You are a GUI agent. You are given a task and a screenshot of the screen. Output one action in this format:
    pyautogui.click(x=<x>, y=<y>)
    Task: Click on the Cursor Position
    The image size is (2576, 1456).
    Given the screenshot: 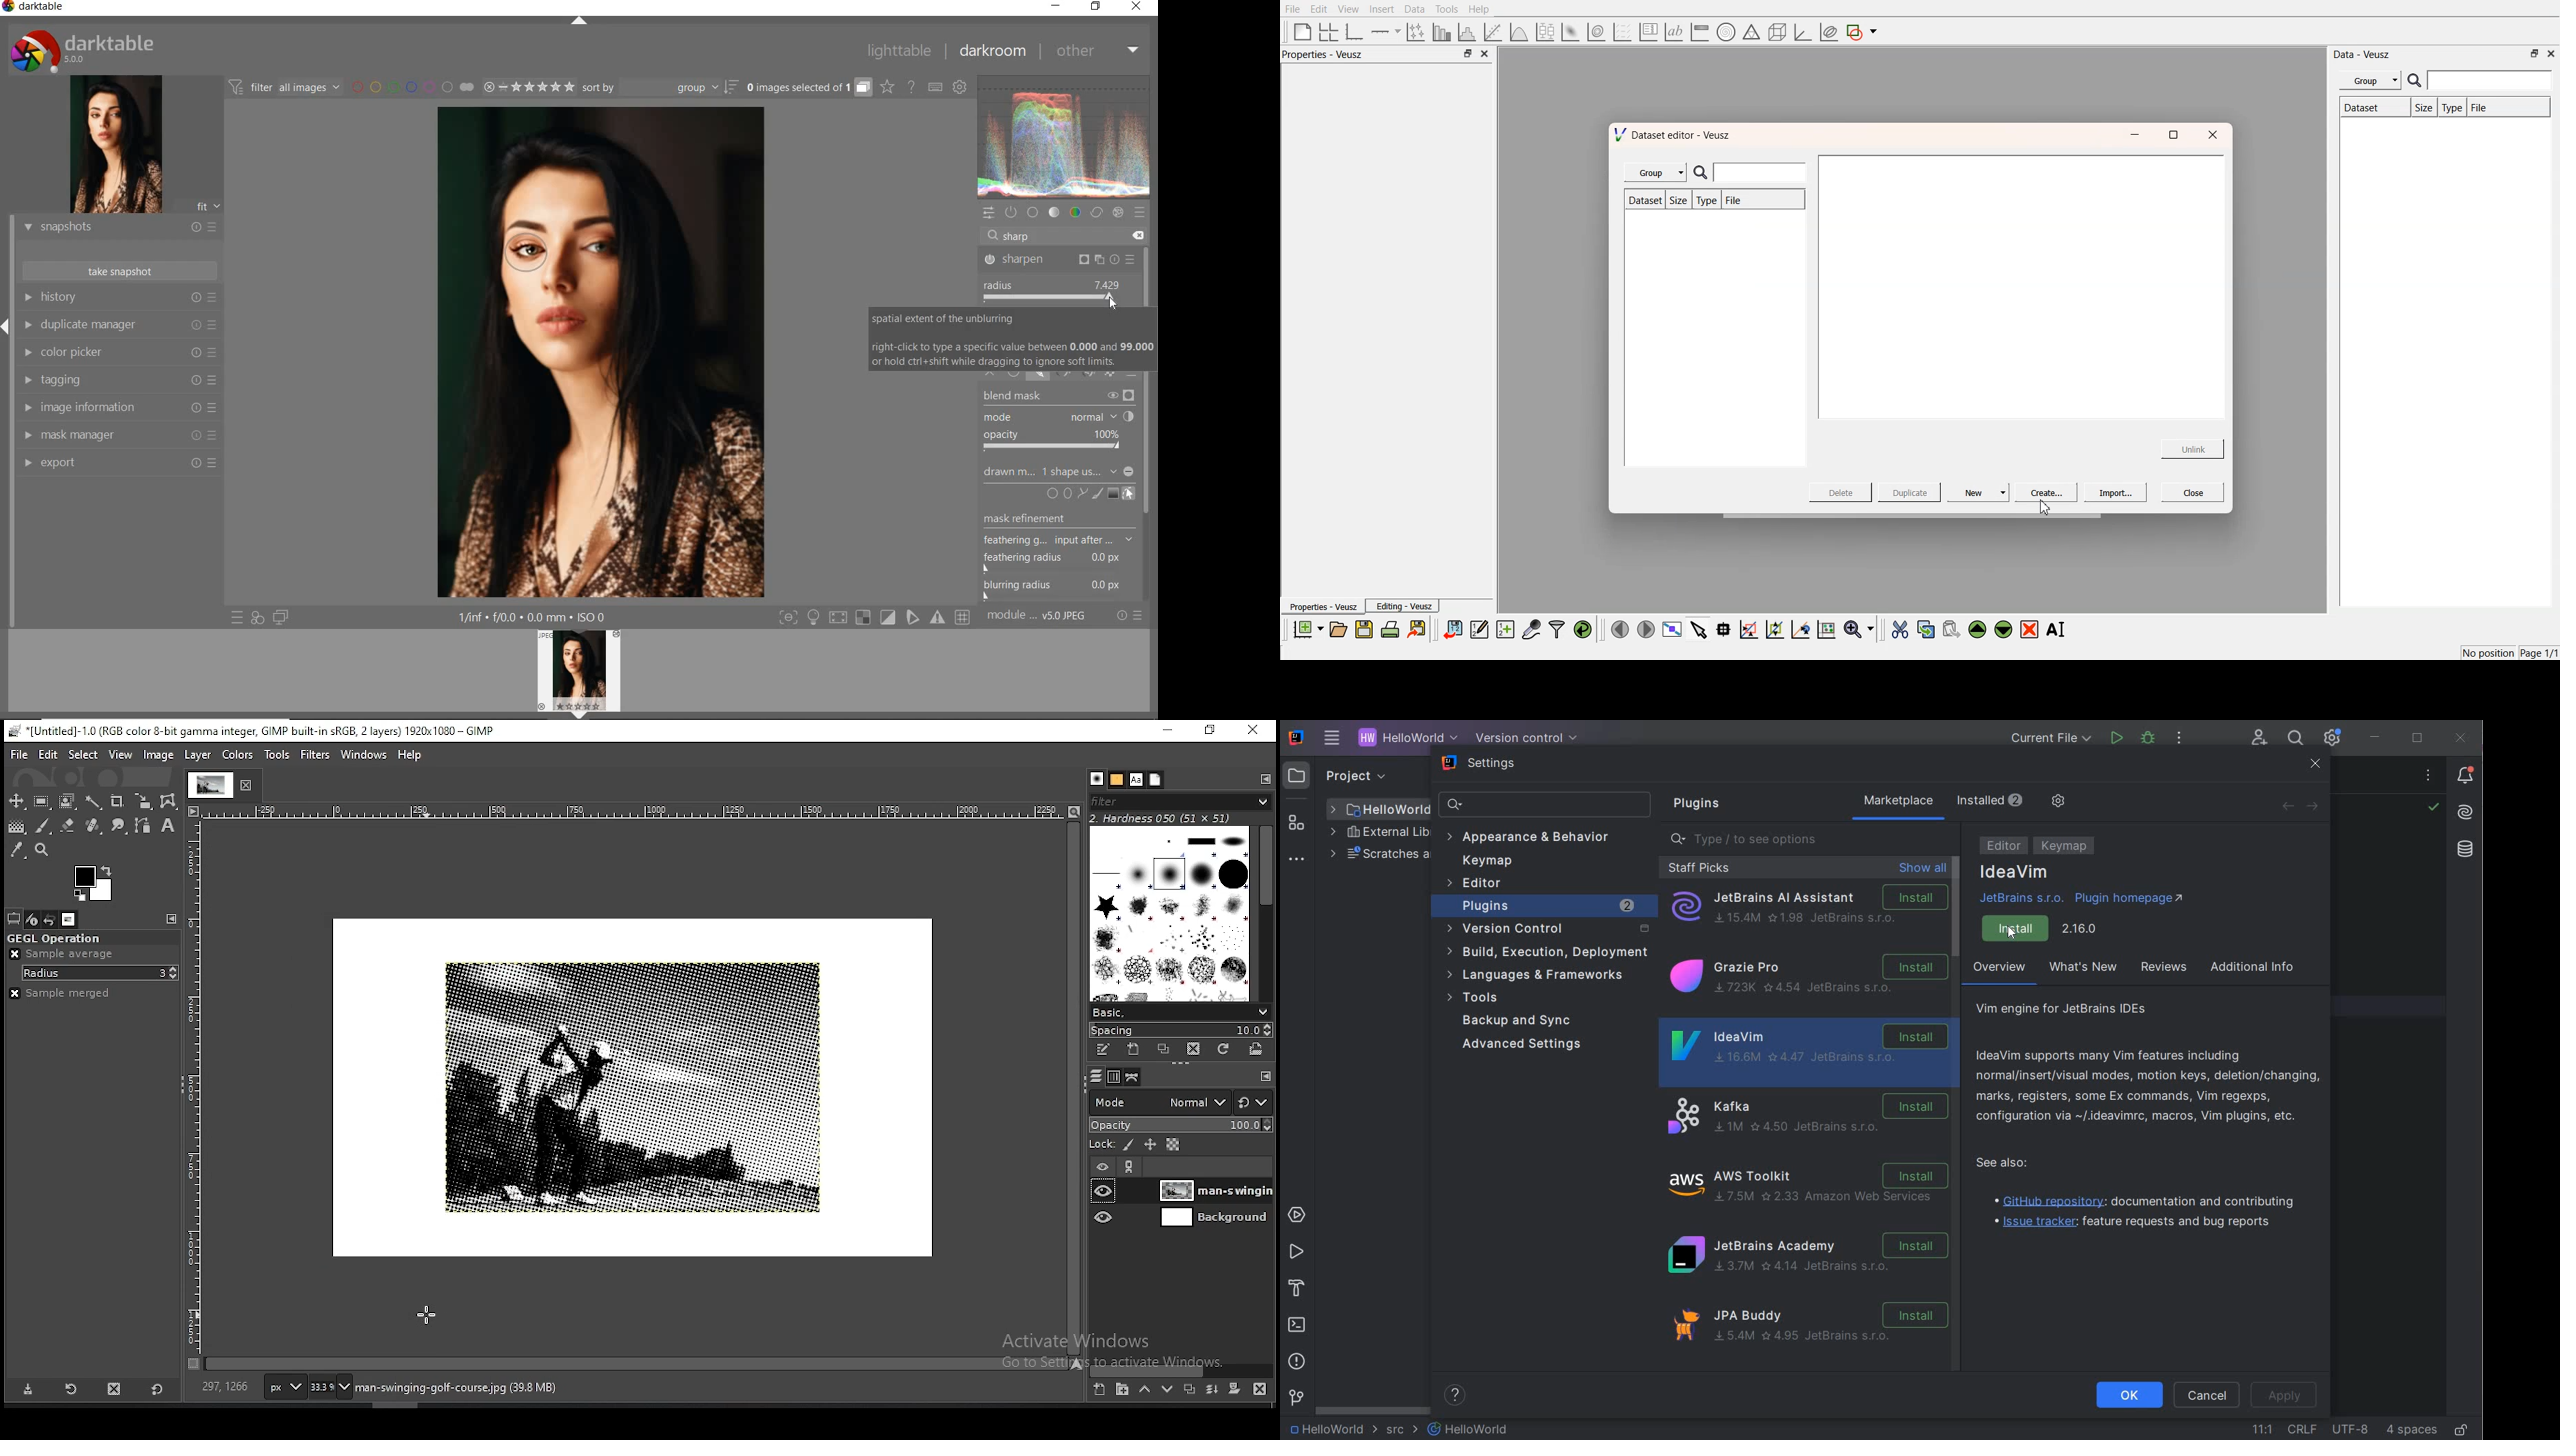 What is the action you would take?
    pyautogui.click(x=1115, y=303)
    